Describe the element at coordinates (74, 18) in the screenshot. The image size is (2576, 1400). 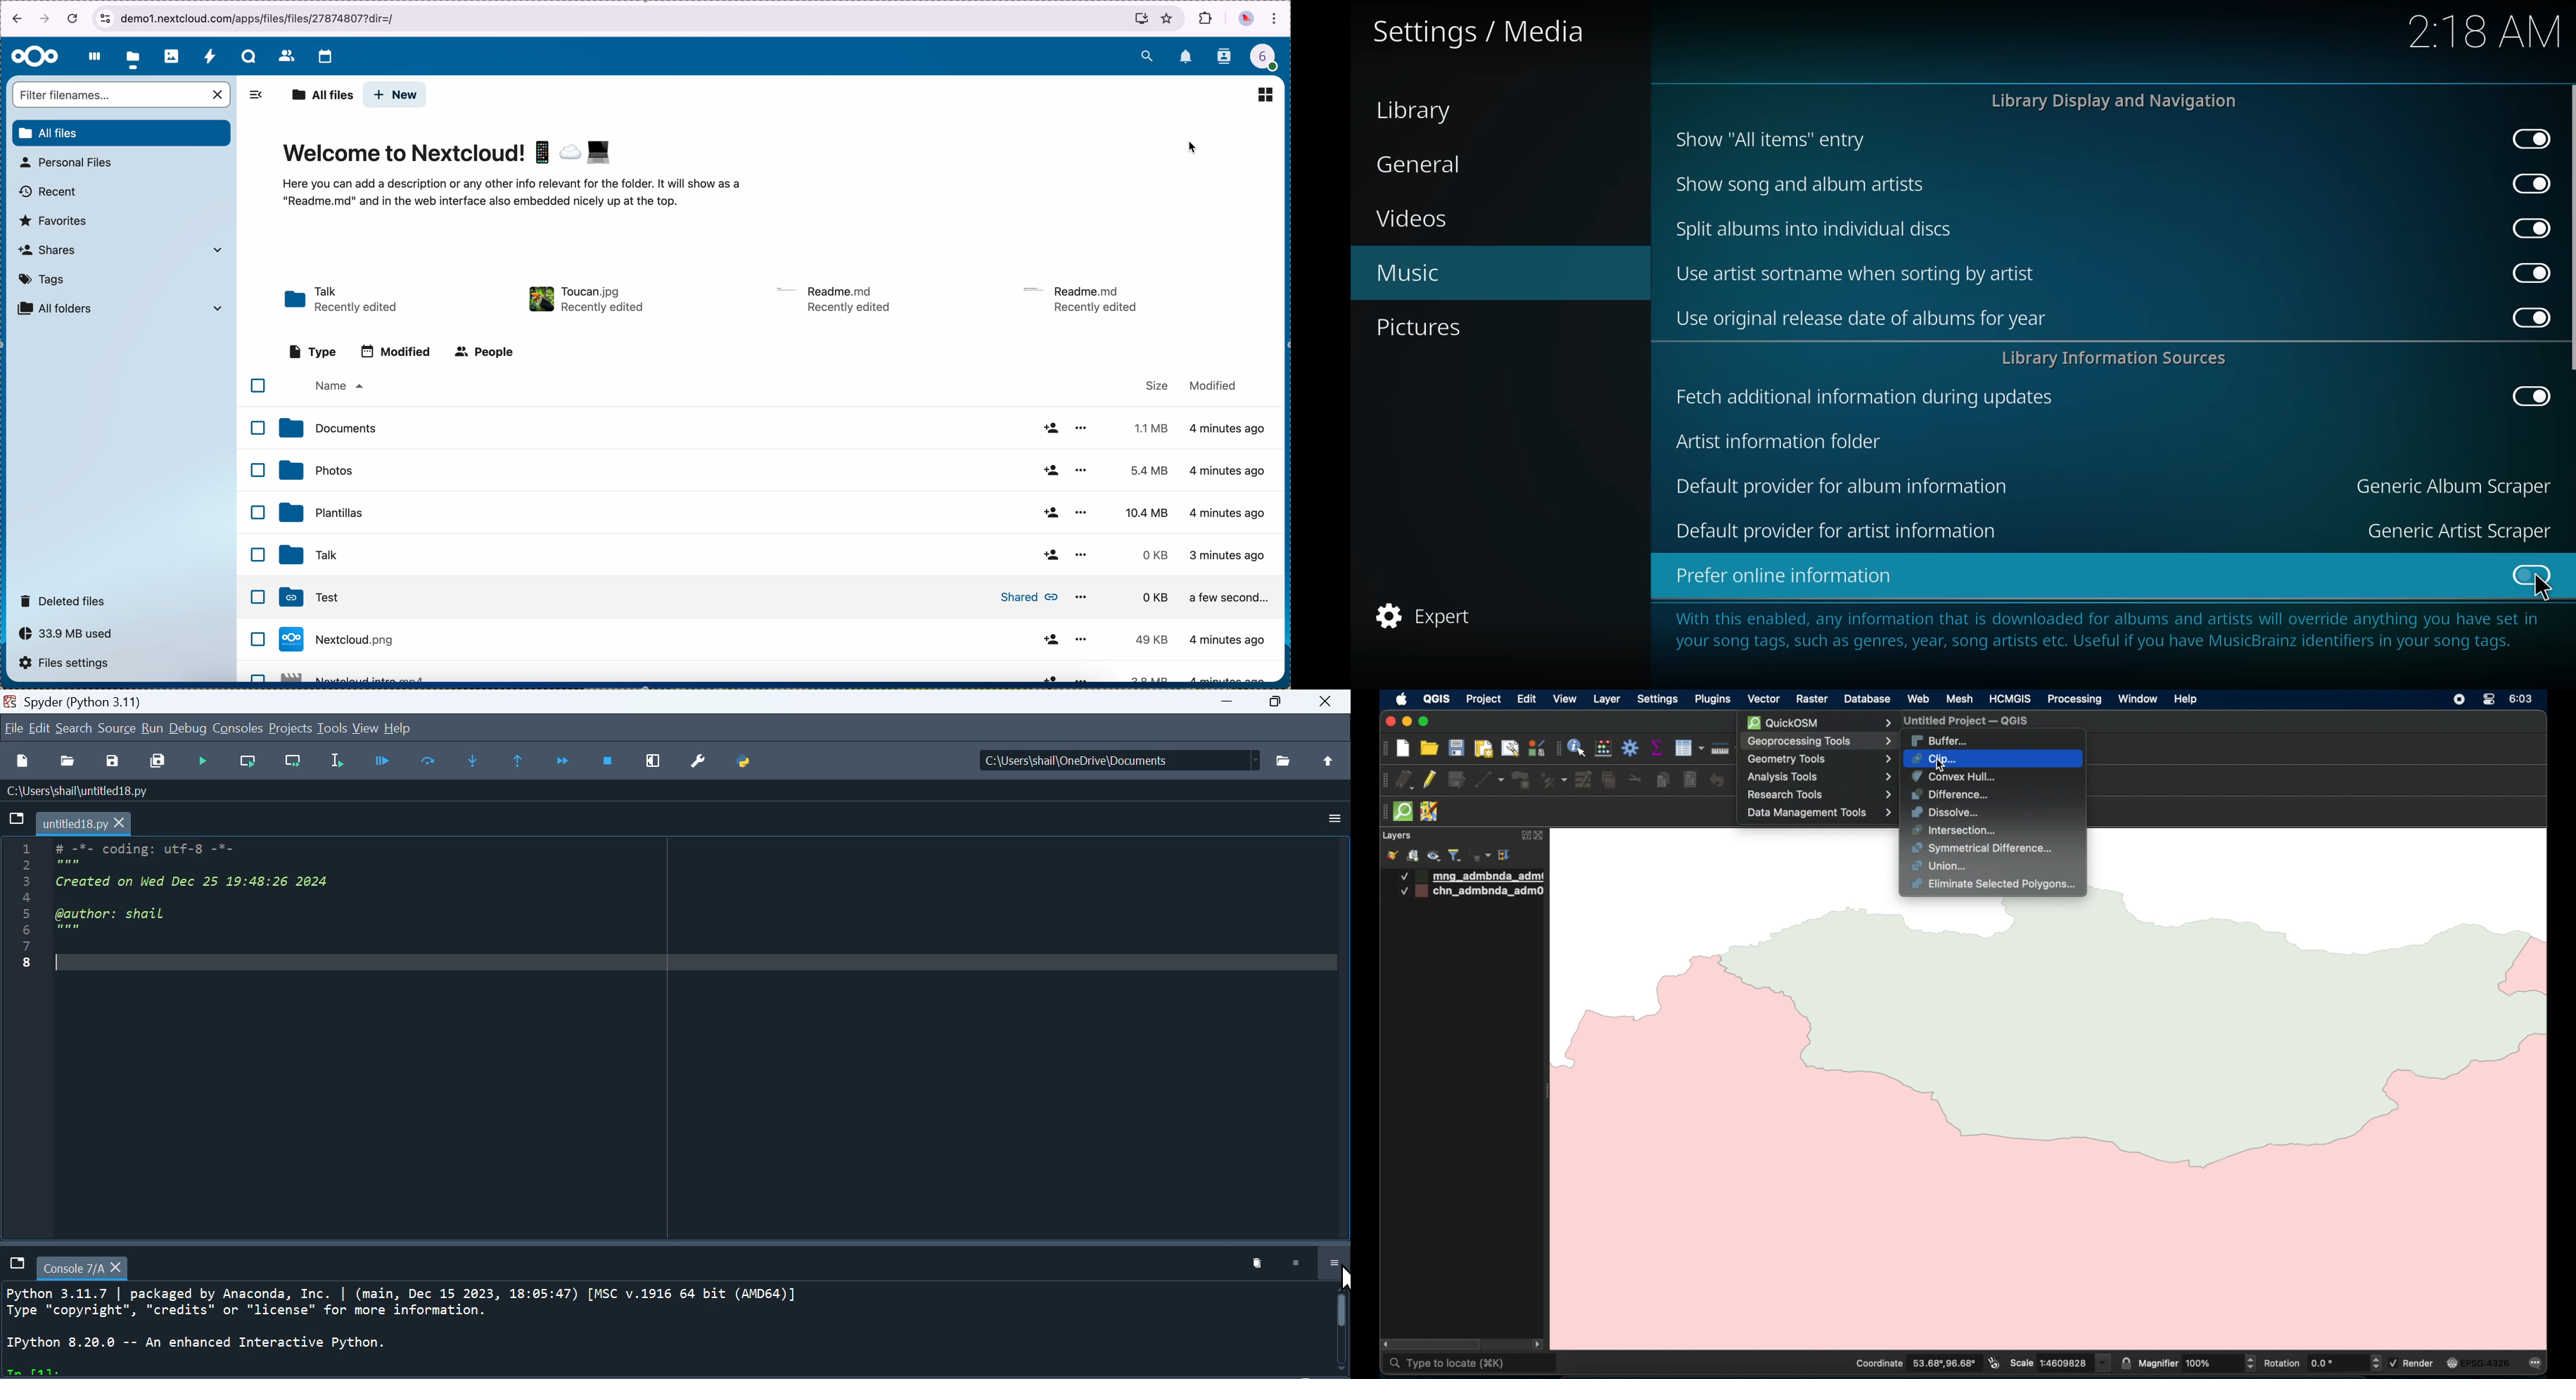
I see `cancel` at that location.